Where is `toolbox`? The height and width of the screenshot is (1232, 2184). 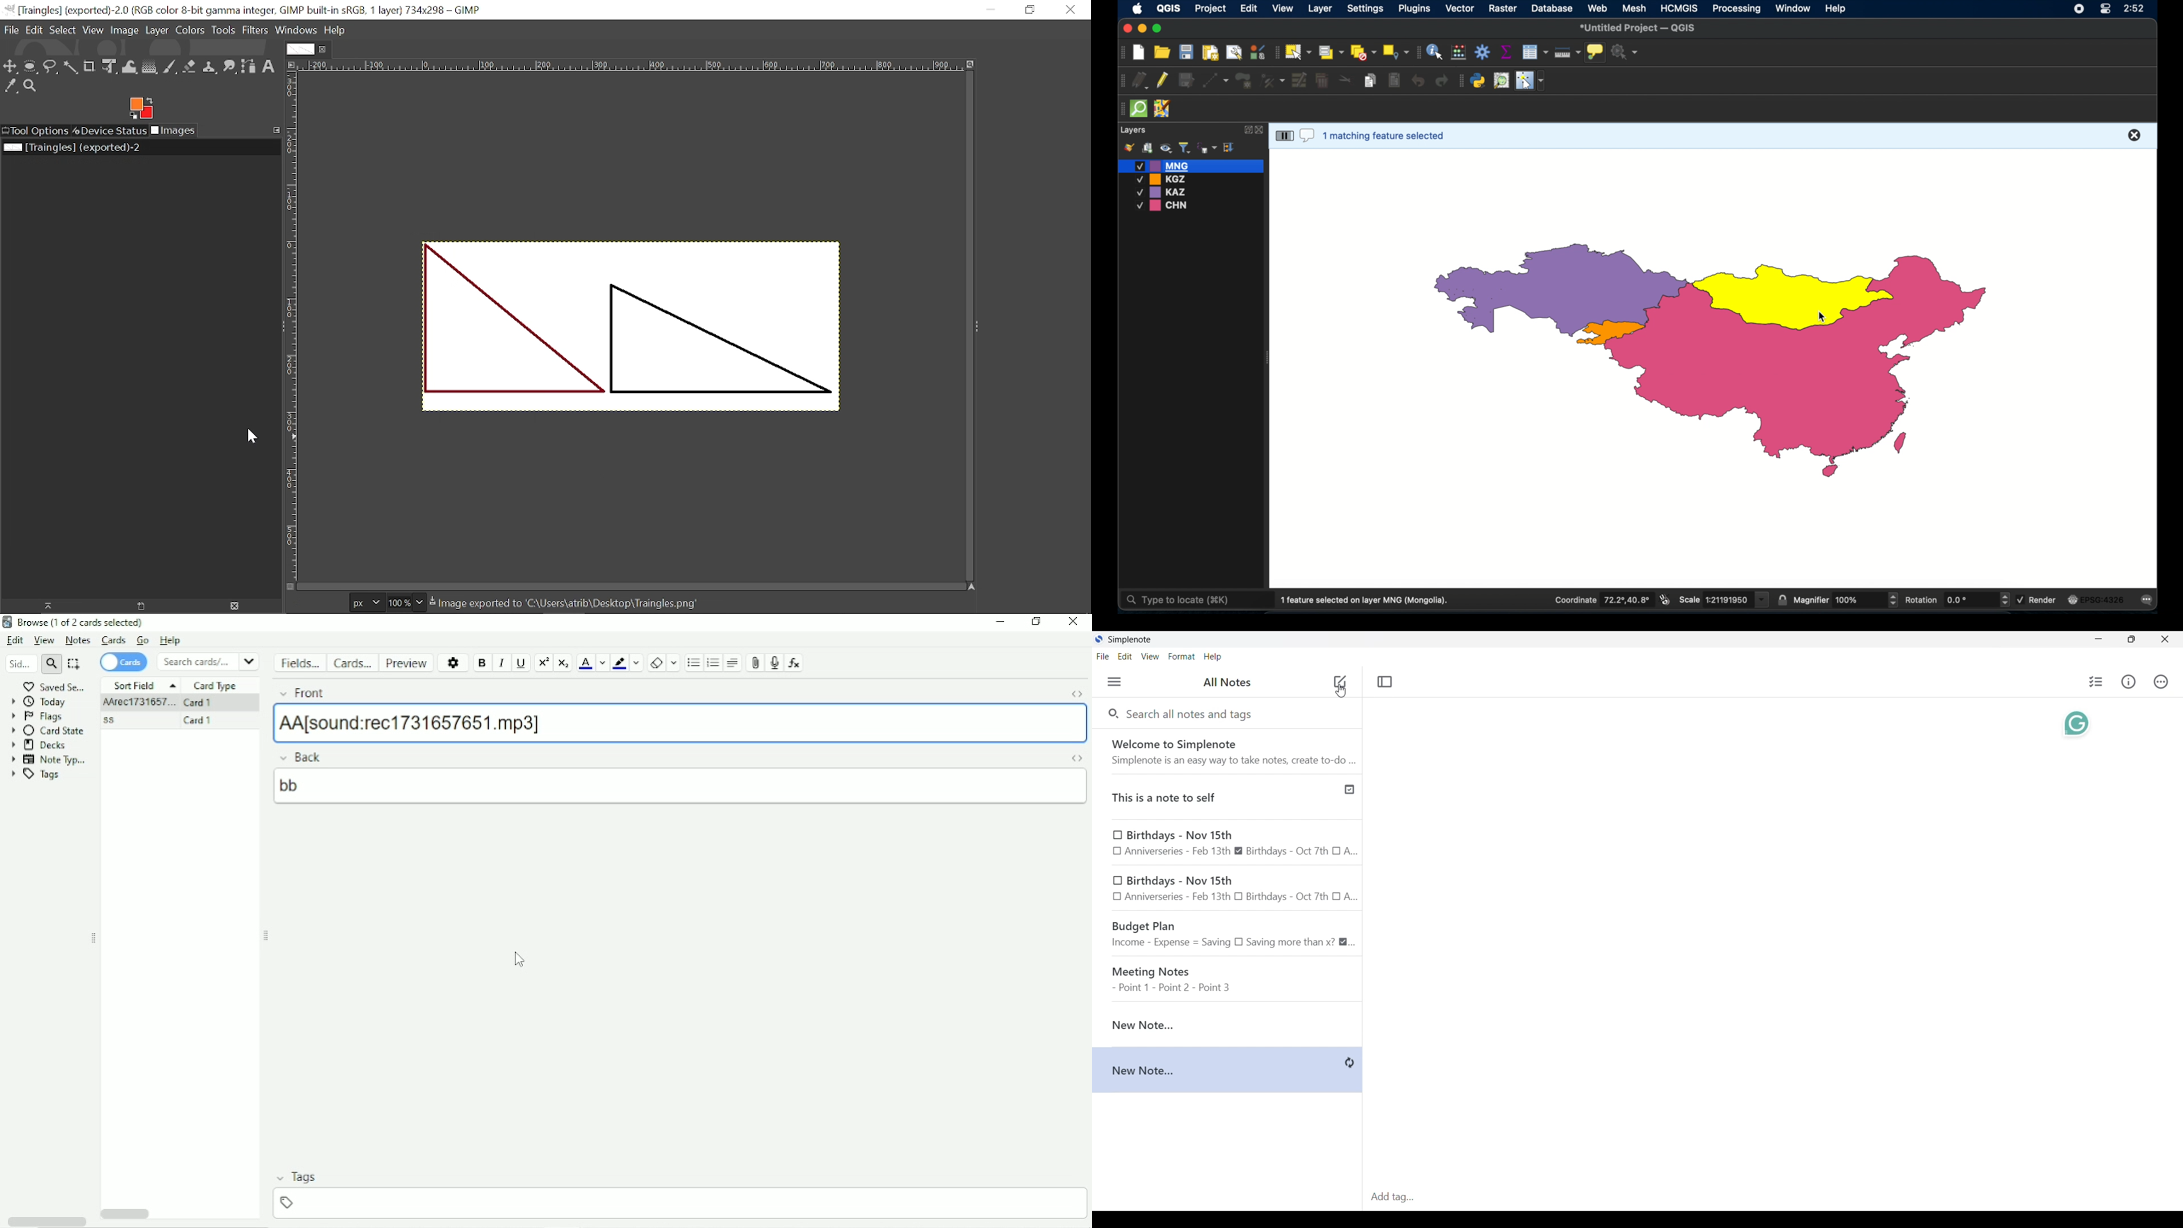 toolbox is located at coordinates (1483, 52).